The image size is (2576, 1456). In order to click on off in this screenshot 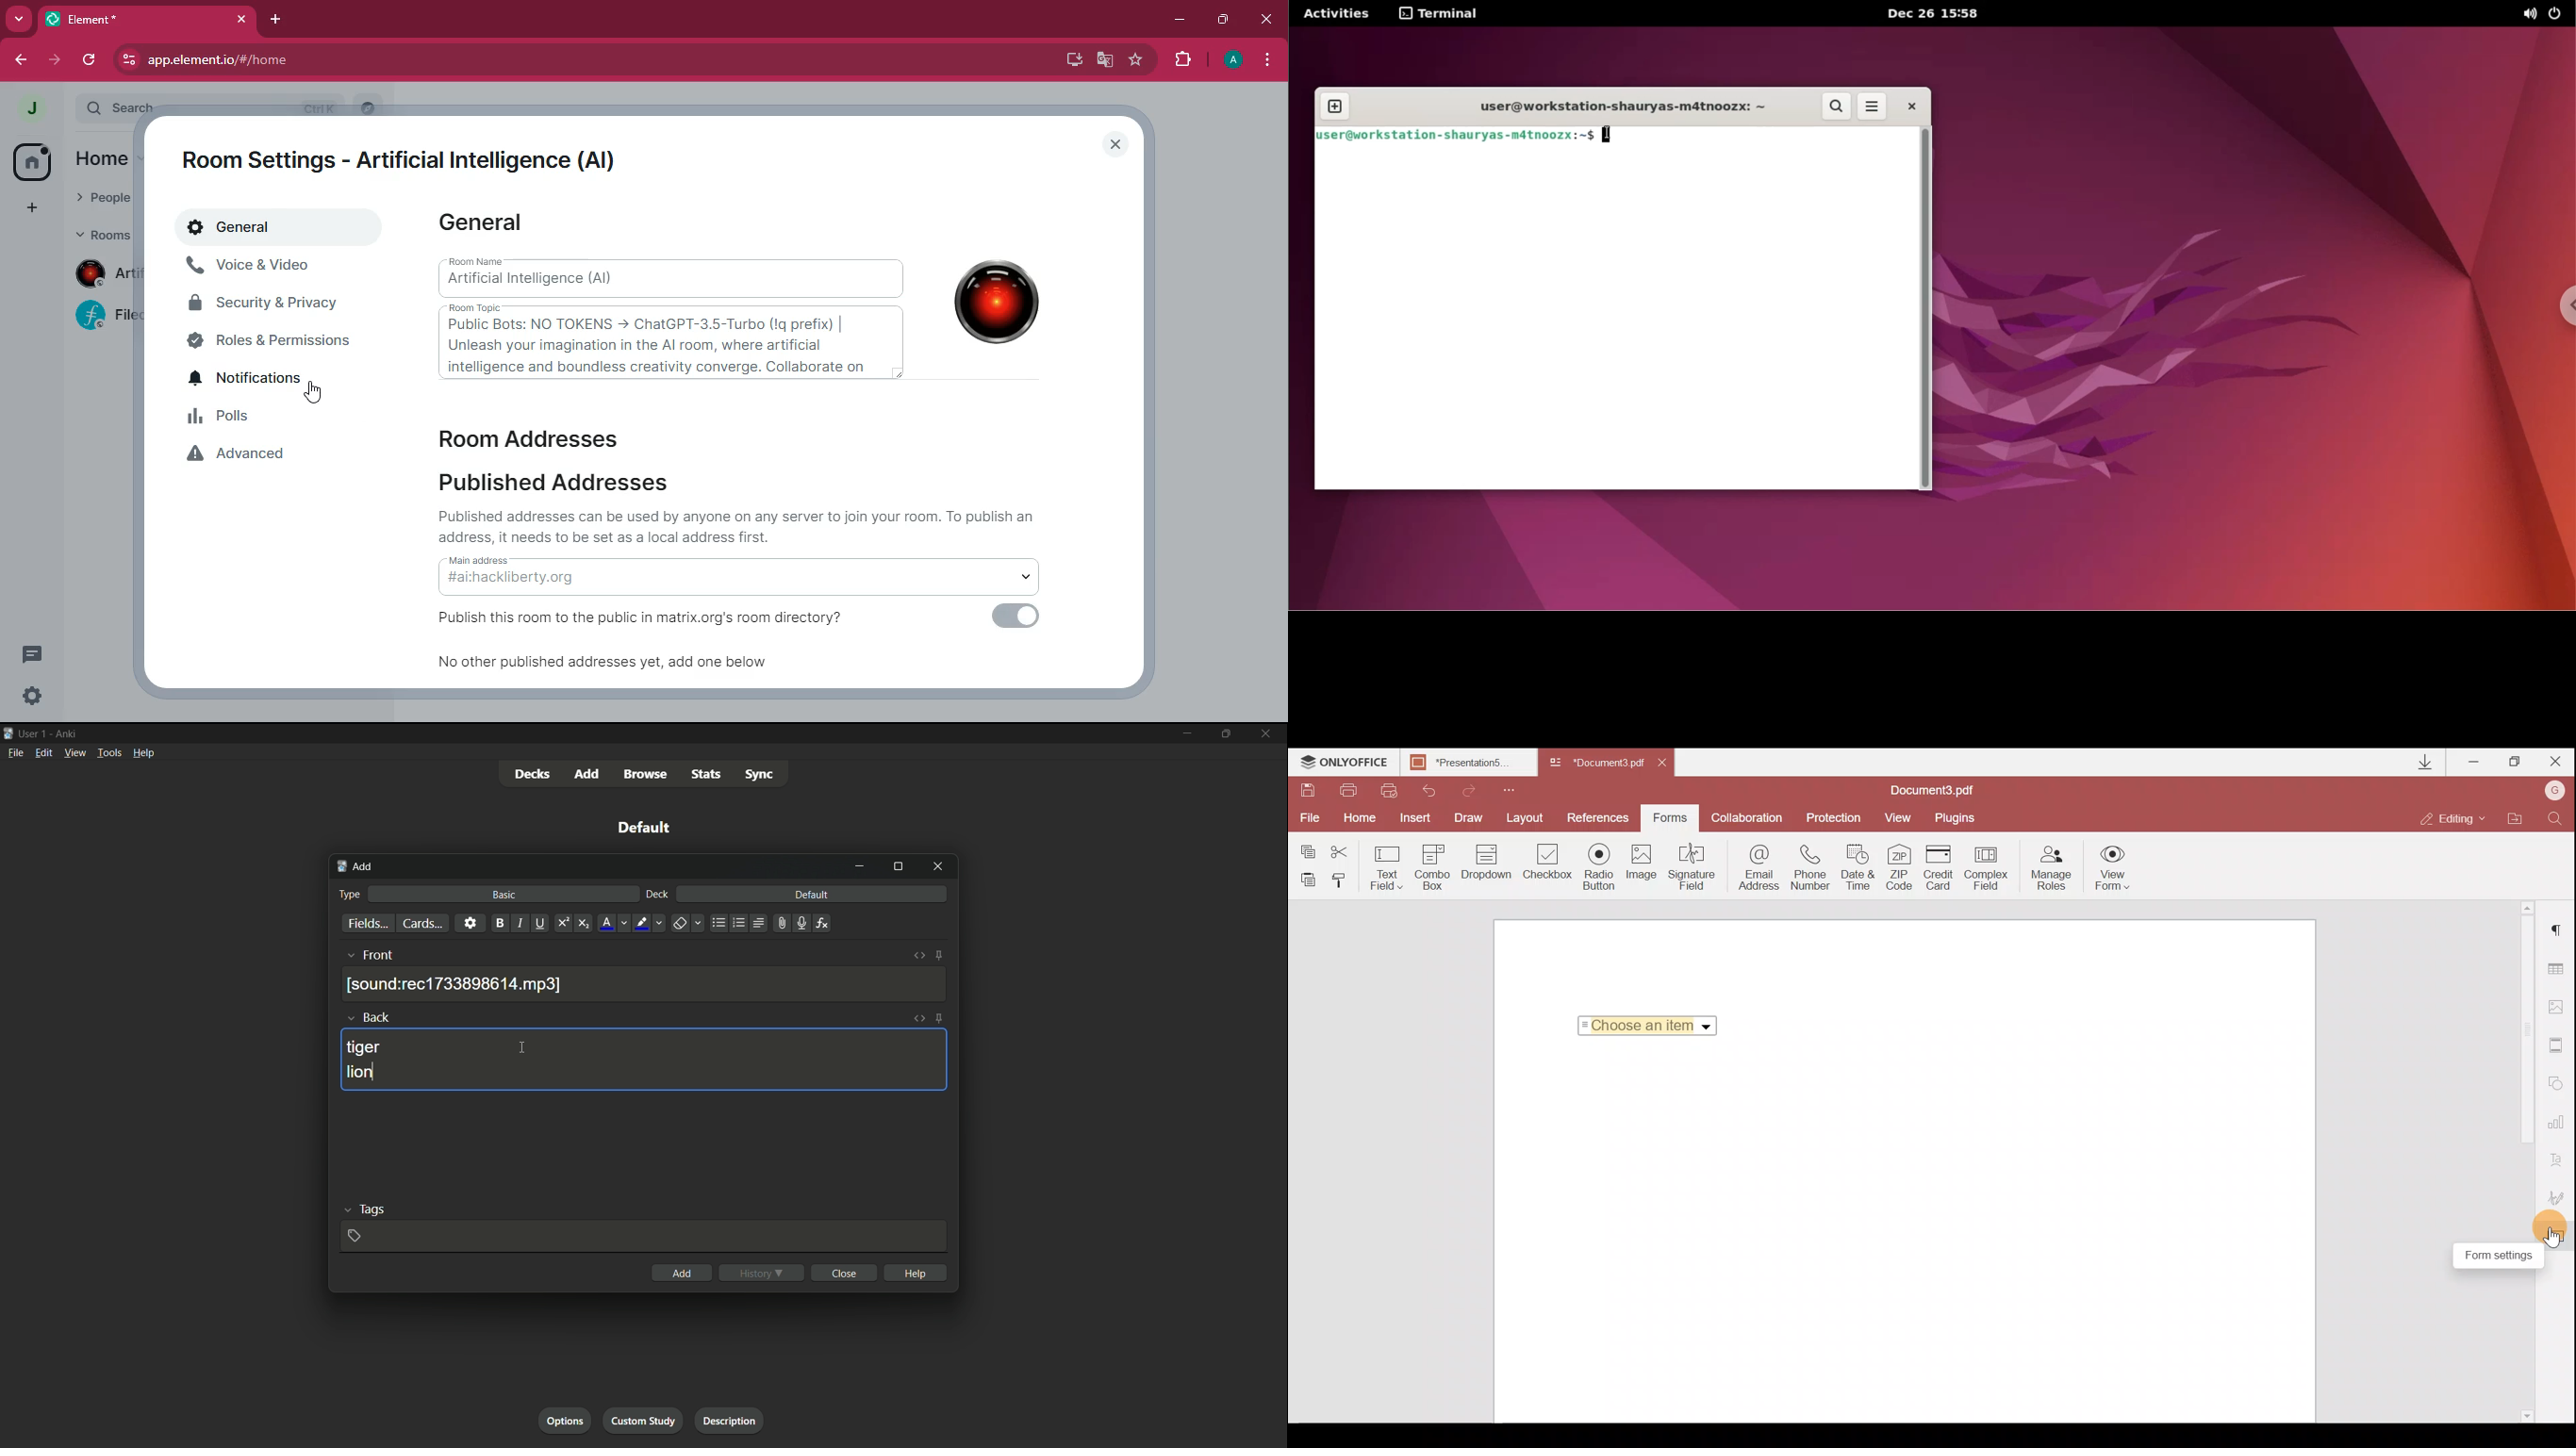, I will do `click(1017, 619)`.